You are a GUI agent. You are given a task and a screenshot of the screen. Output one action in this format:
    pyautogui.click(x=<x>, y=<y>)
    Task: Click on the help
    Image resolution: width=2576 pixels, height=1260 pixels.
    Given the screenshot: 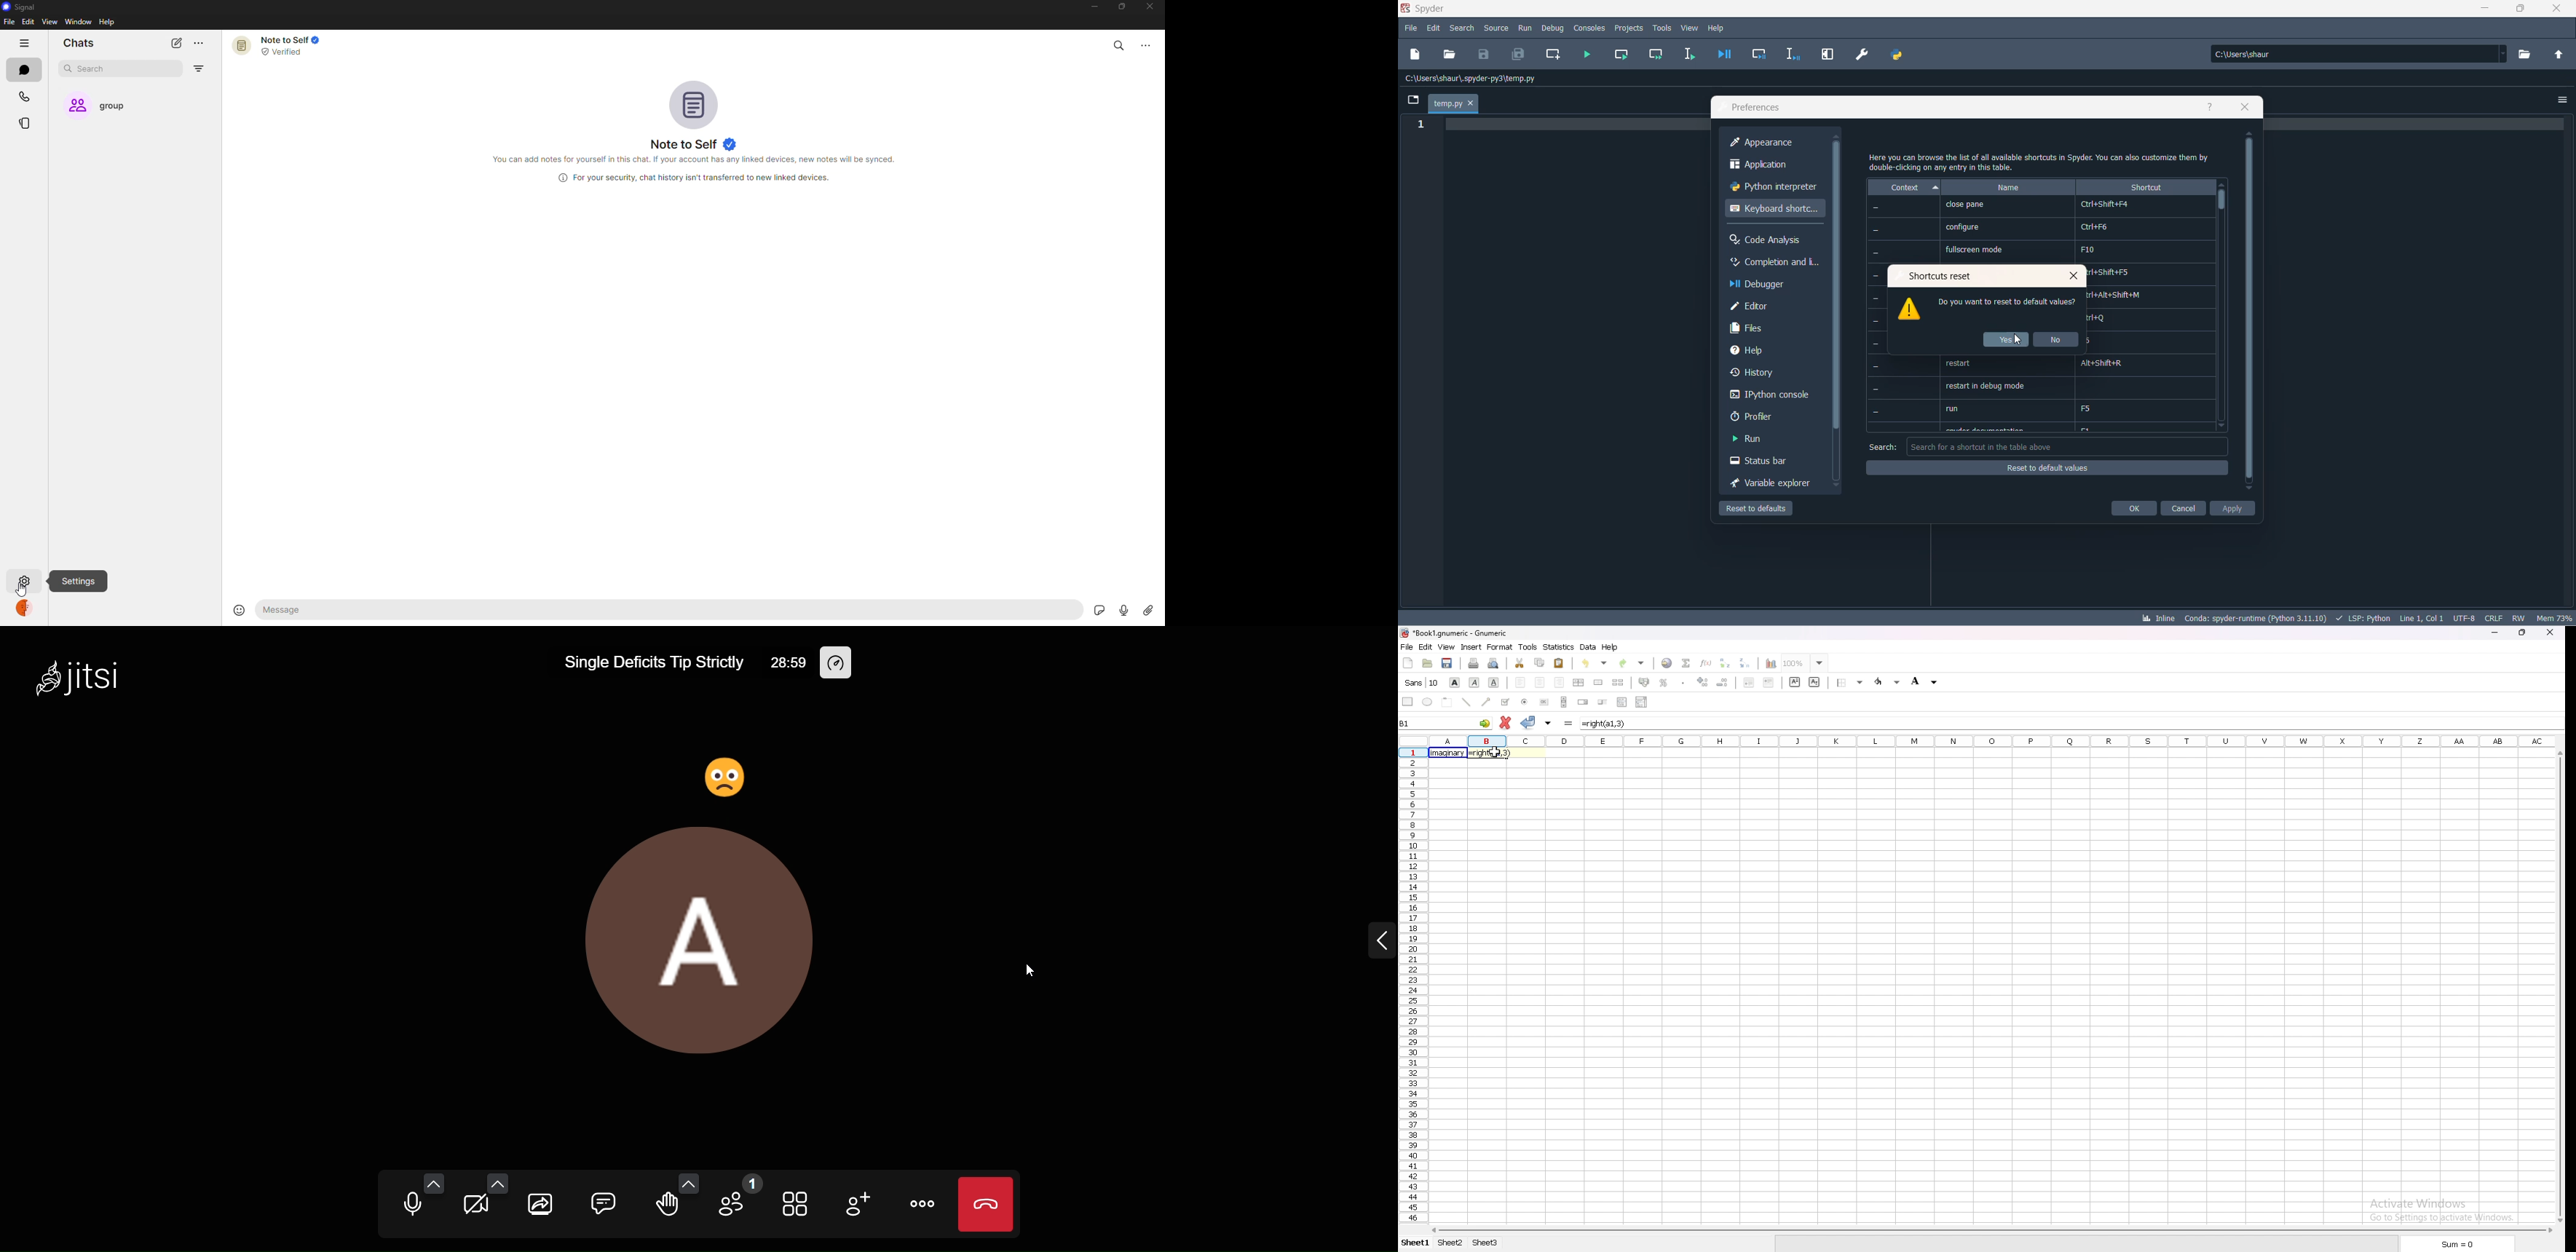 What is the action you would take?
    pyautogui.click(x=1768, y=352)
    